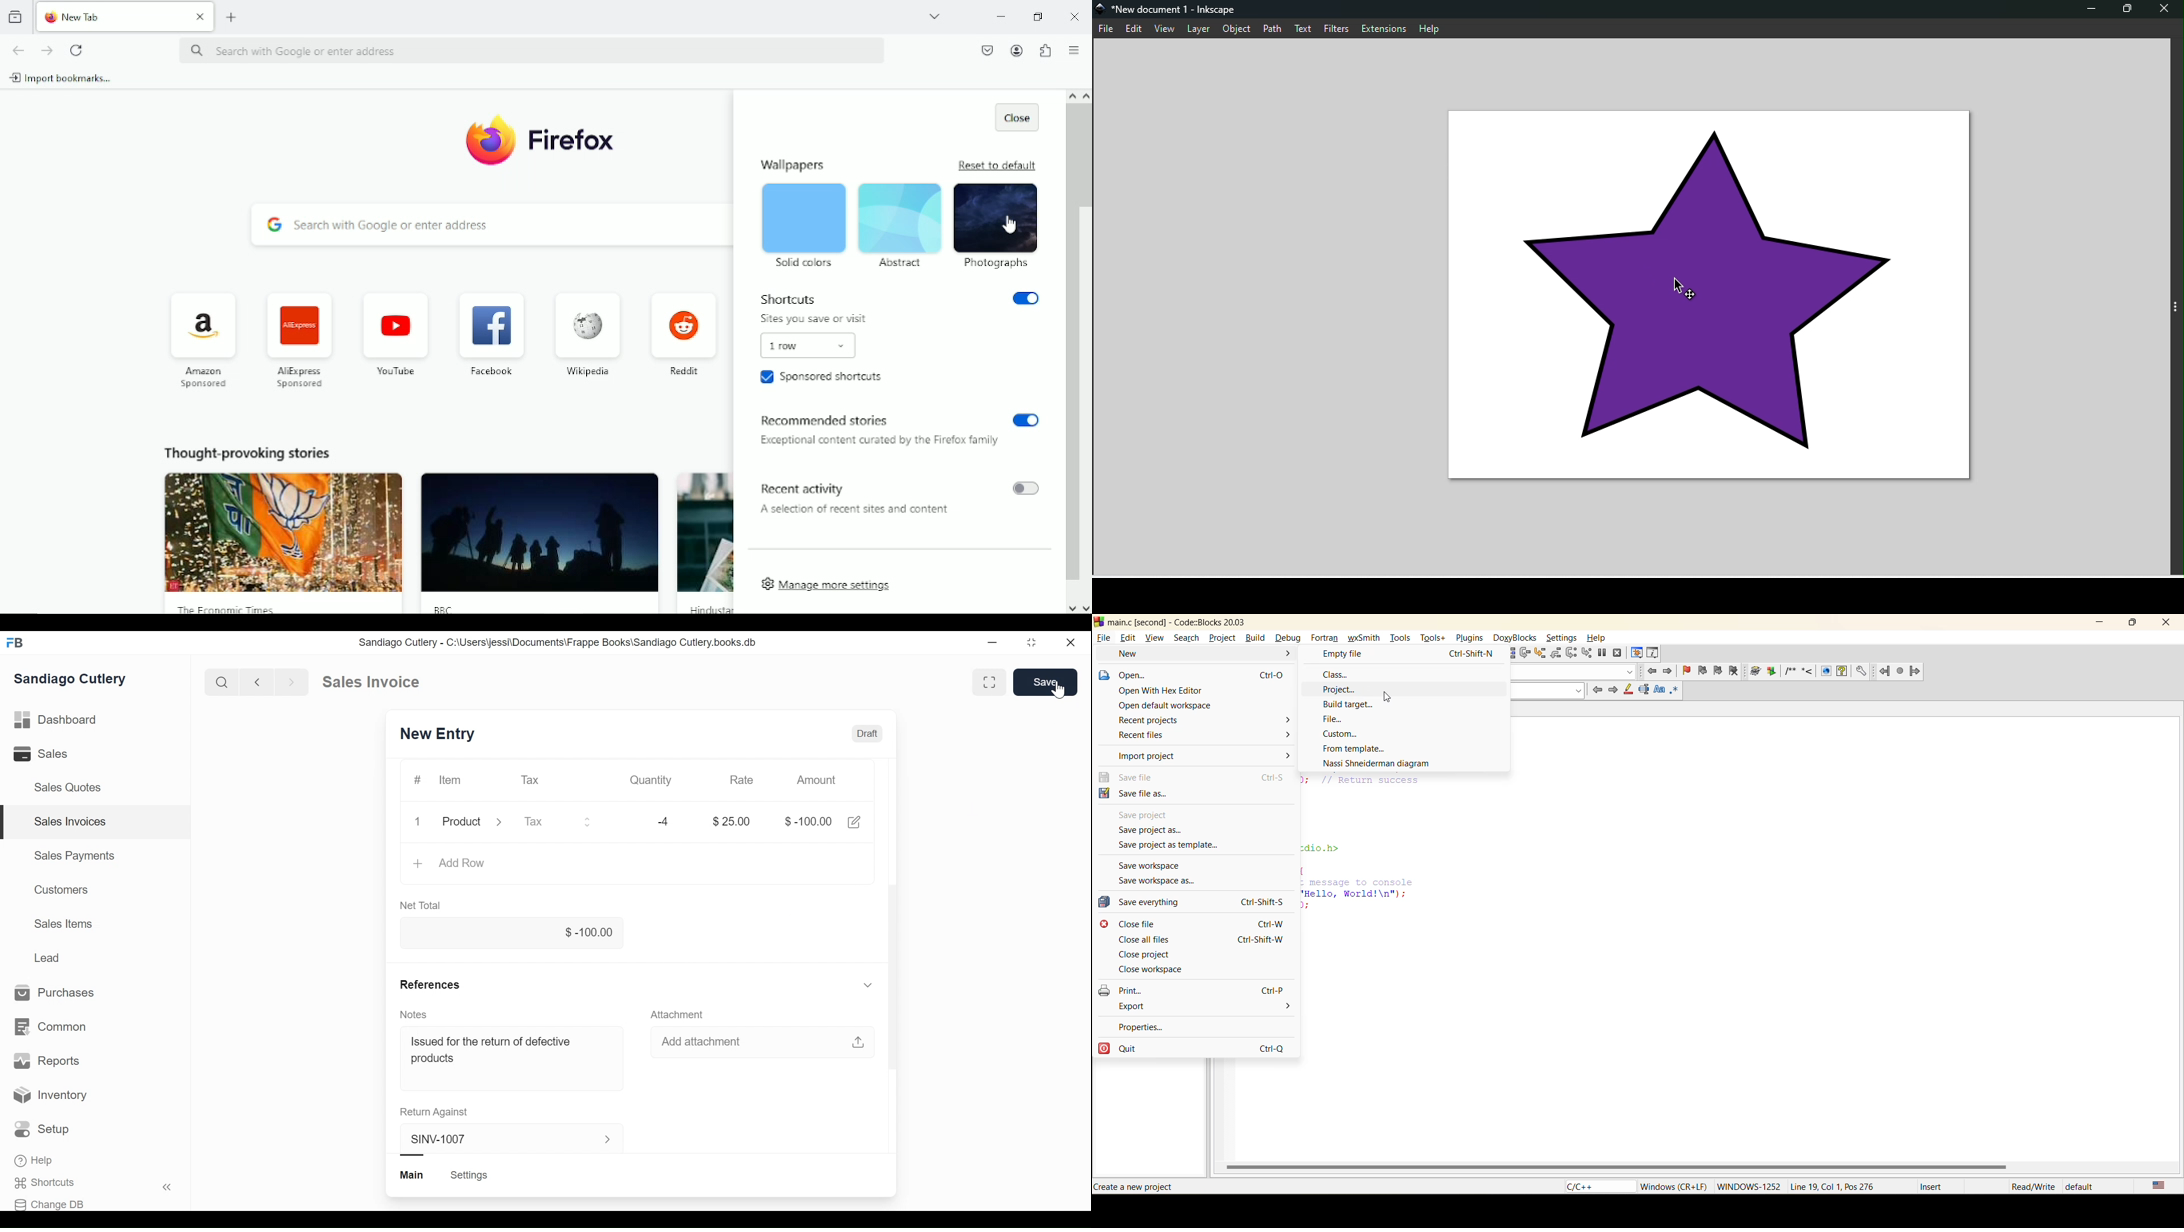  What do you see at coordinates (200, 17) in the screenshot?
I see `close` at bounding box center [200, 17].